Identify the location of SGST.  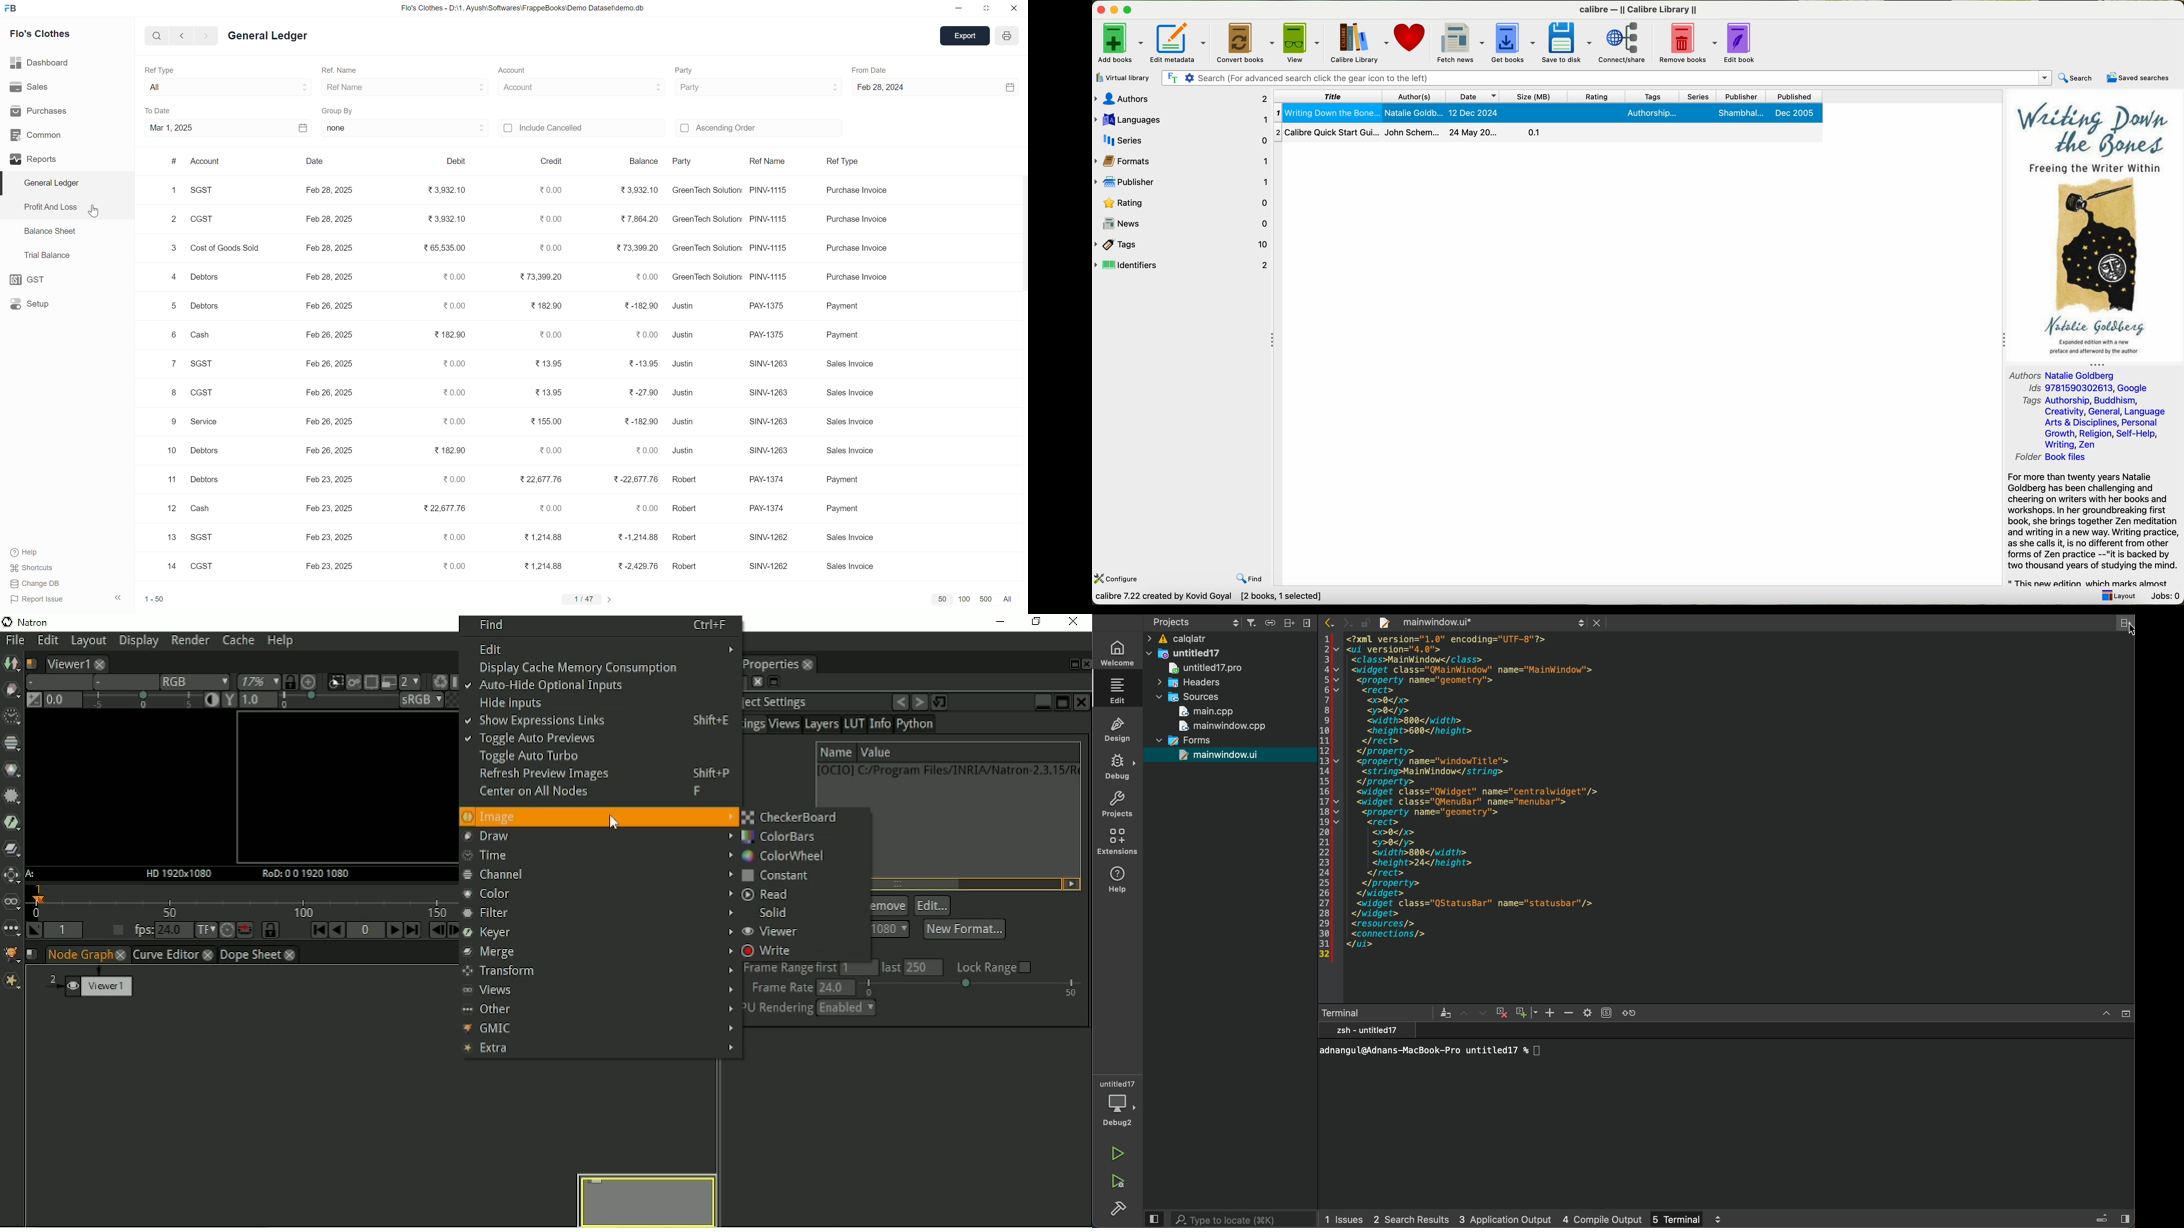
(203, 366).